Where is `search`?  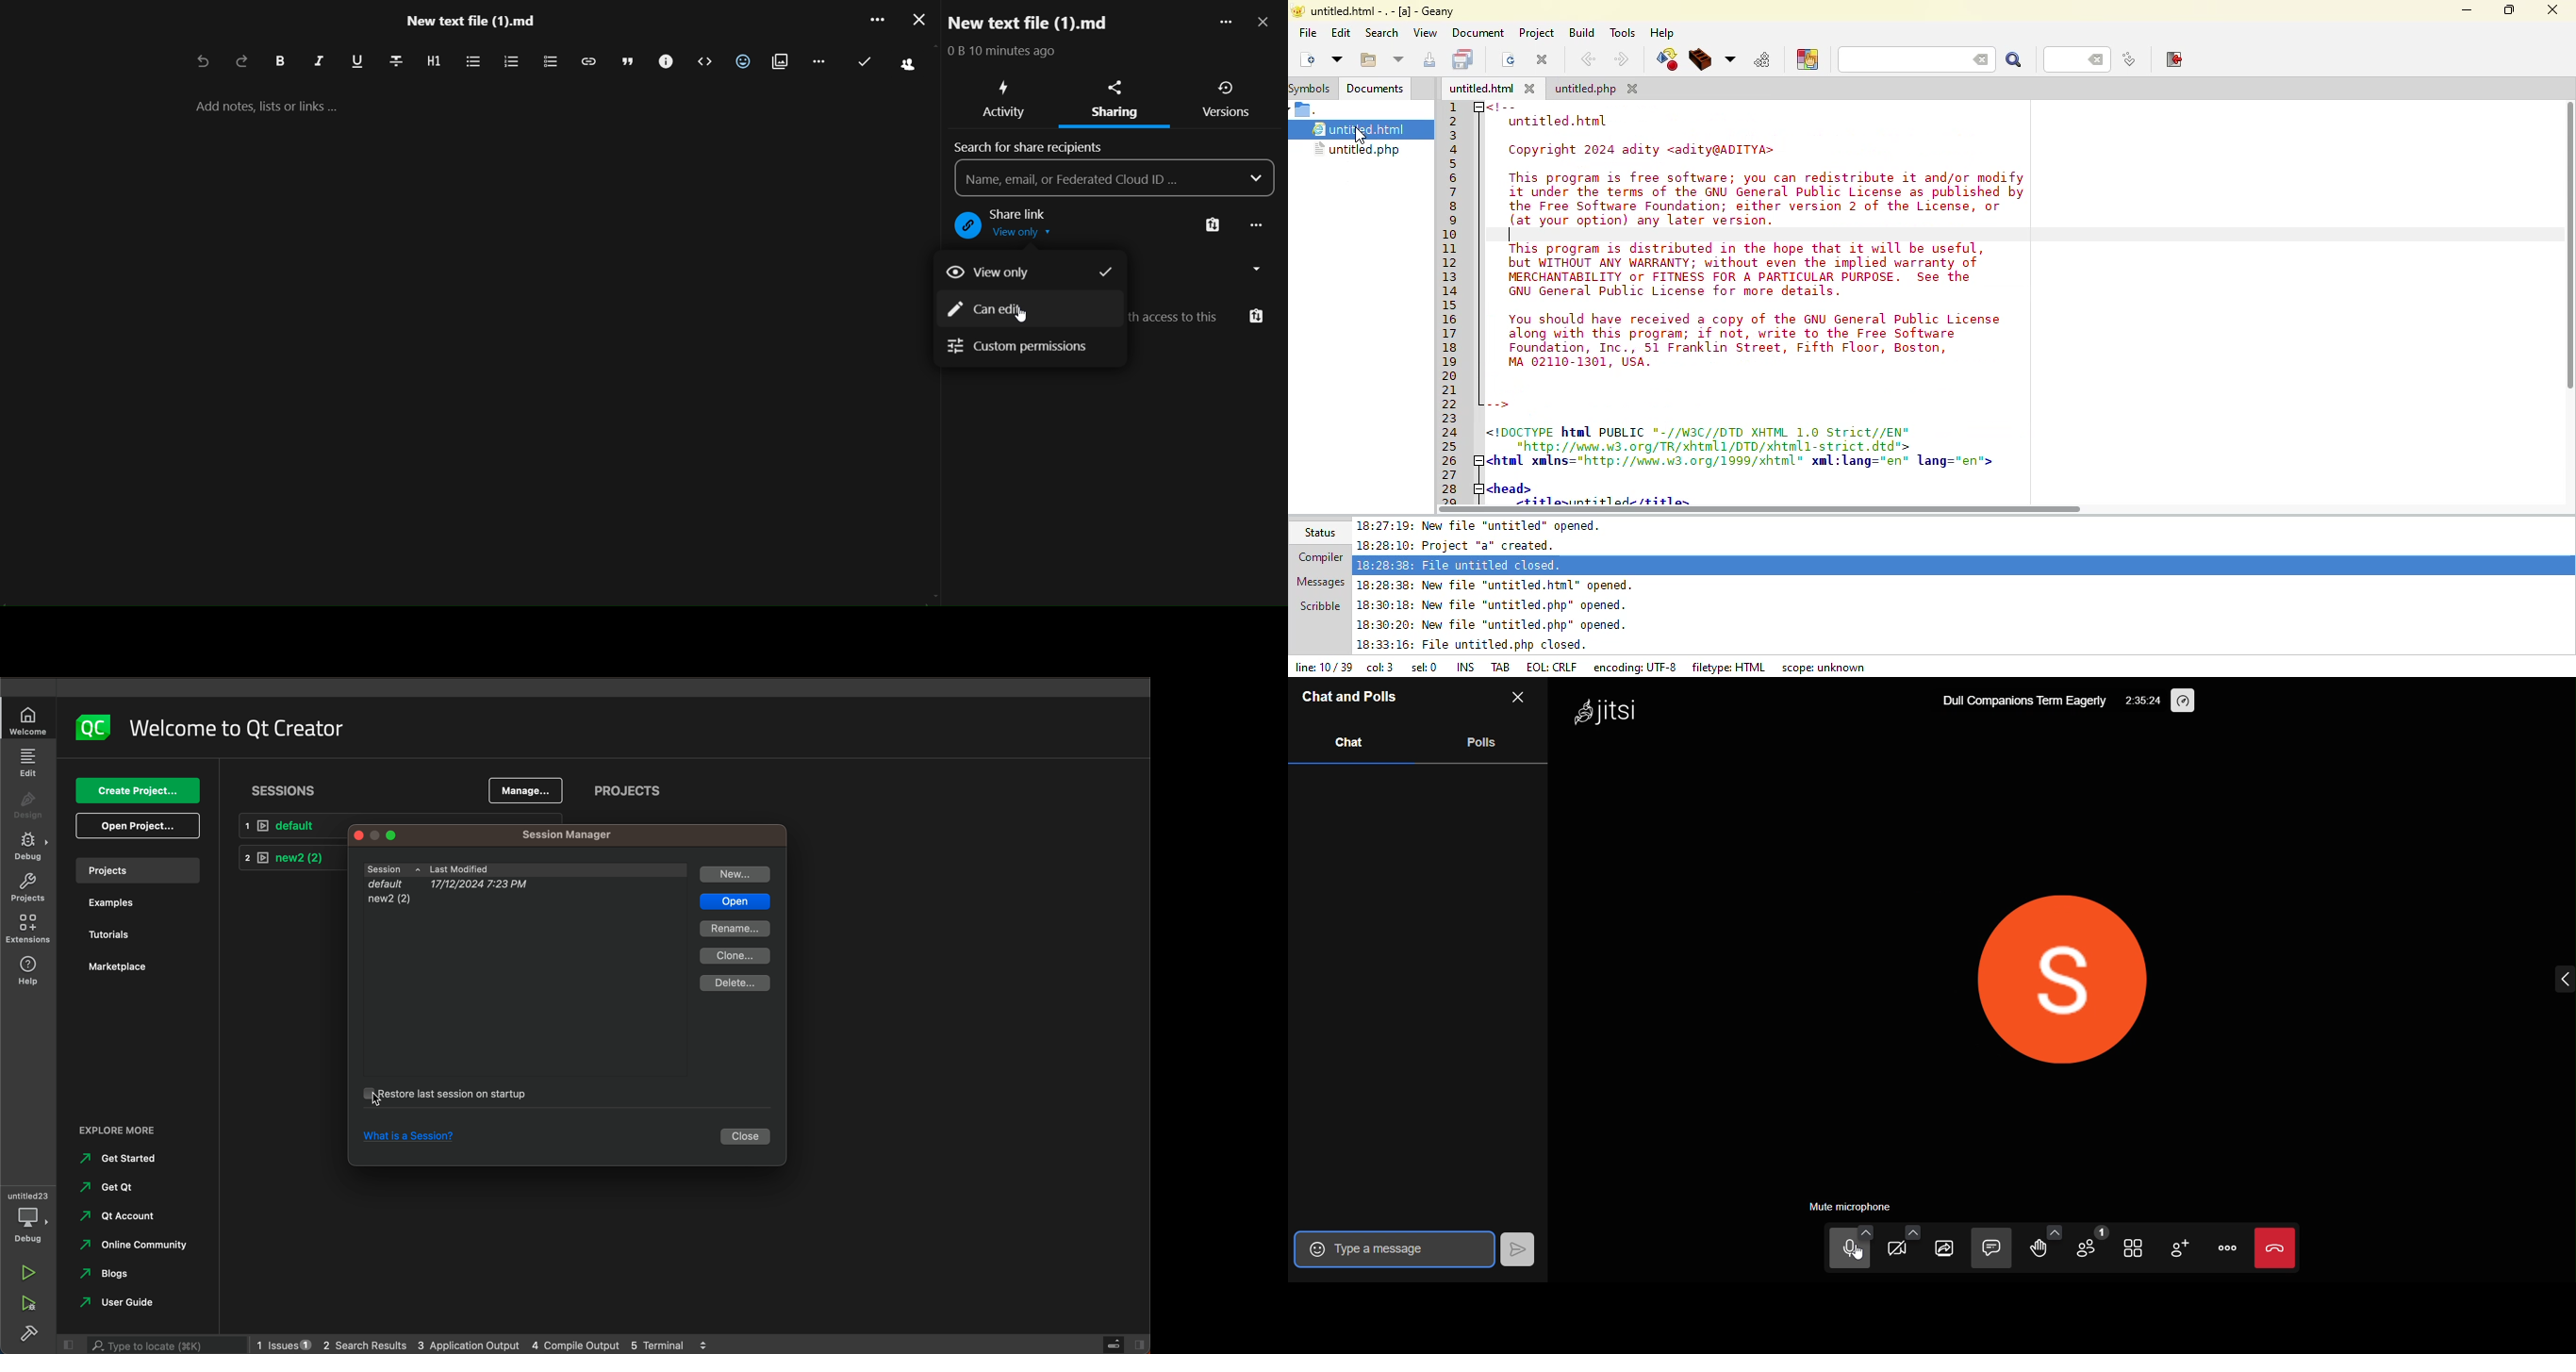 search is located at coordinates (1381, 33).